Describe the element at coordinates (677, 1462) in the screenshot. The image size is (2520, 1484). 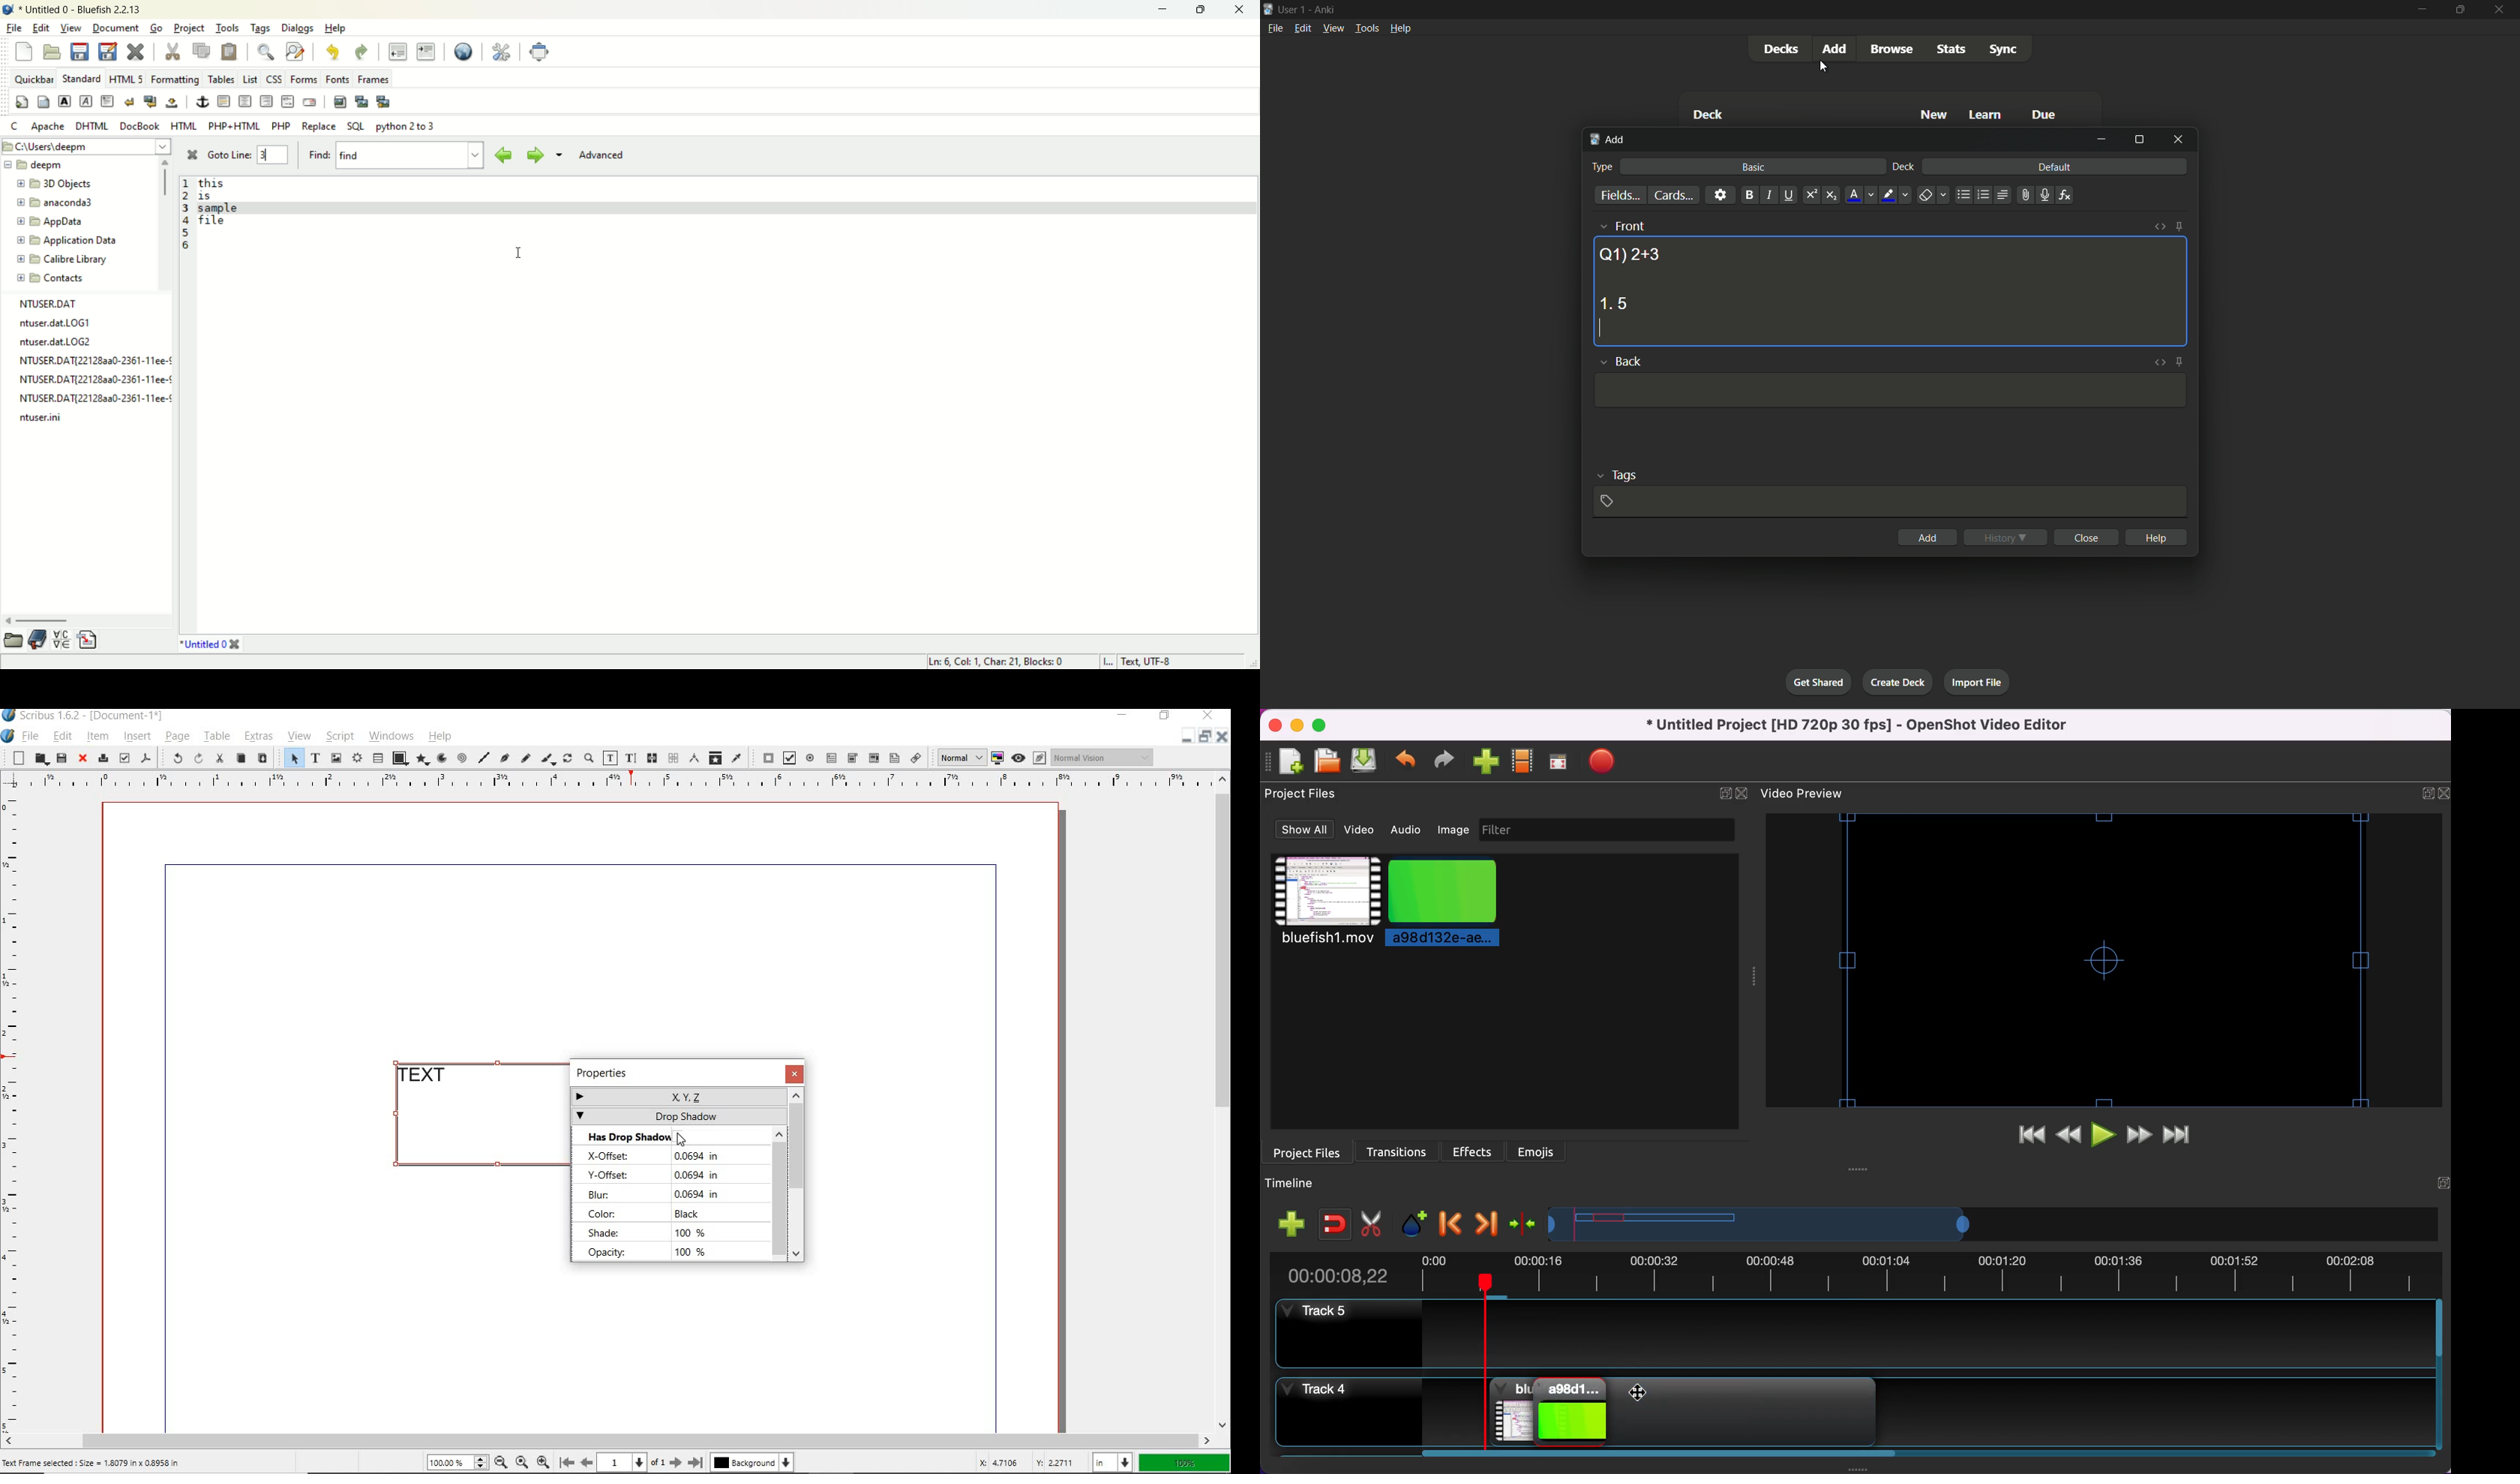
I see `Next Page` at that location.